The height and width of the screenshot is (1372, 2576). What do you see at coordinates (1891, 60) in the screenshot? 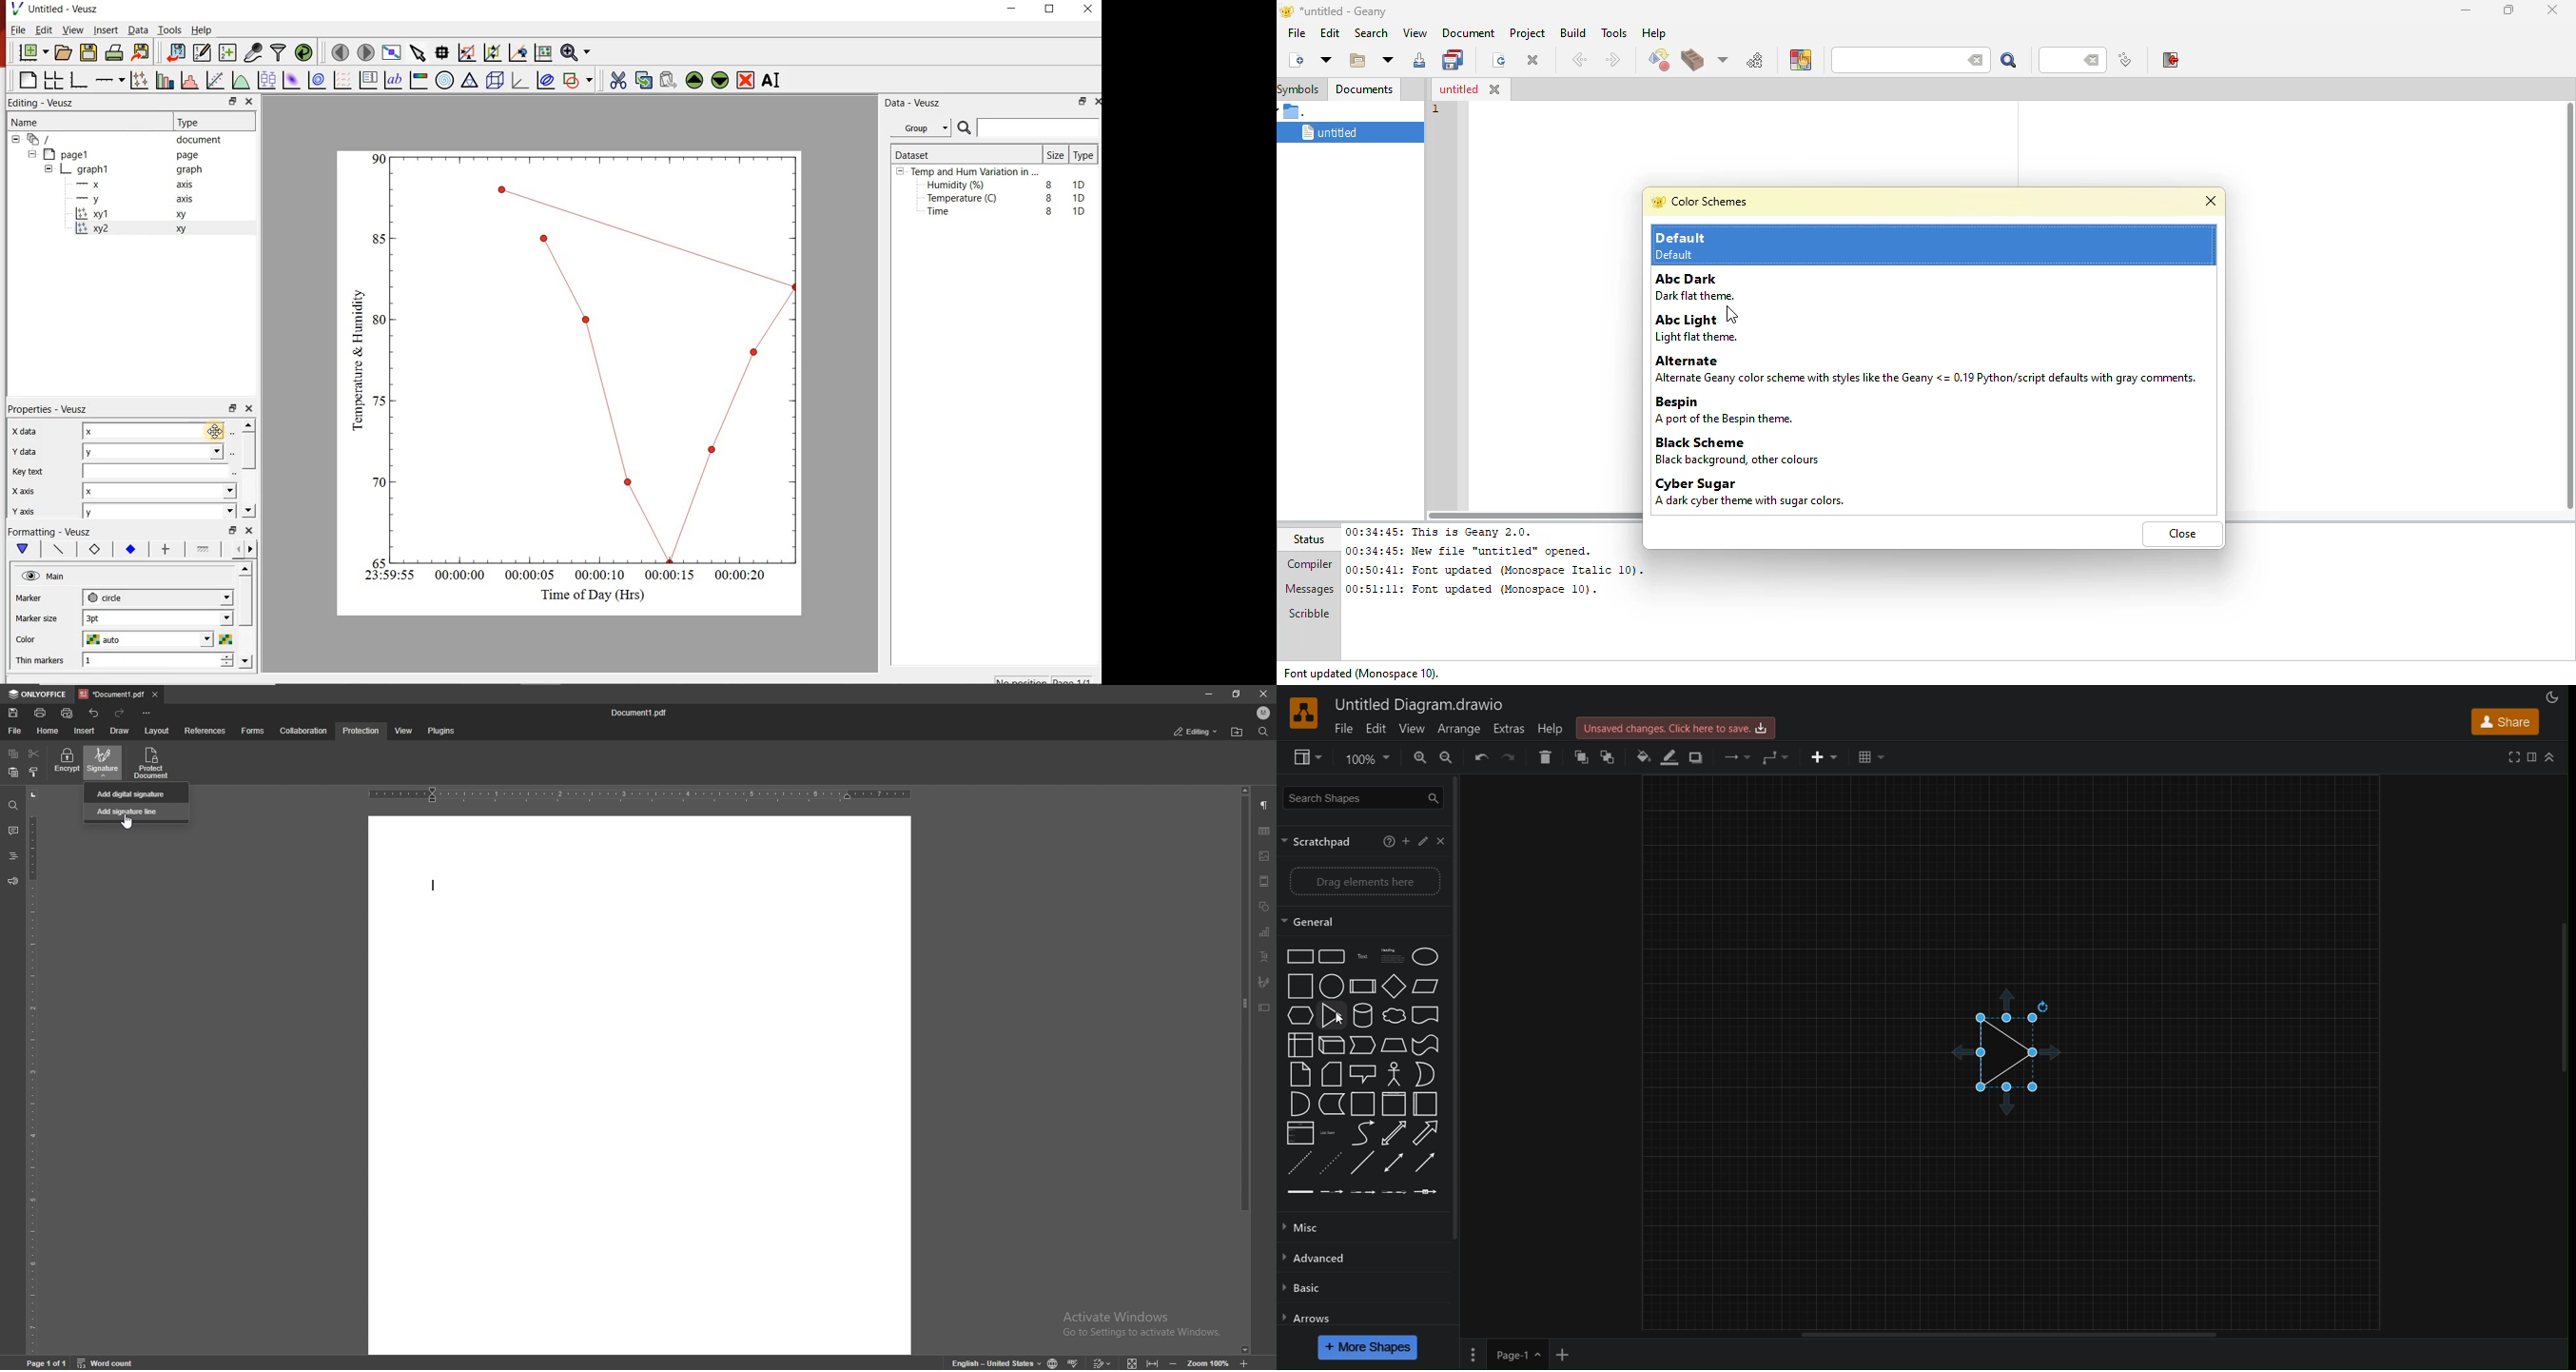
I see `search` at bounding box center [1891, 60].